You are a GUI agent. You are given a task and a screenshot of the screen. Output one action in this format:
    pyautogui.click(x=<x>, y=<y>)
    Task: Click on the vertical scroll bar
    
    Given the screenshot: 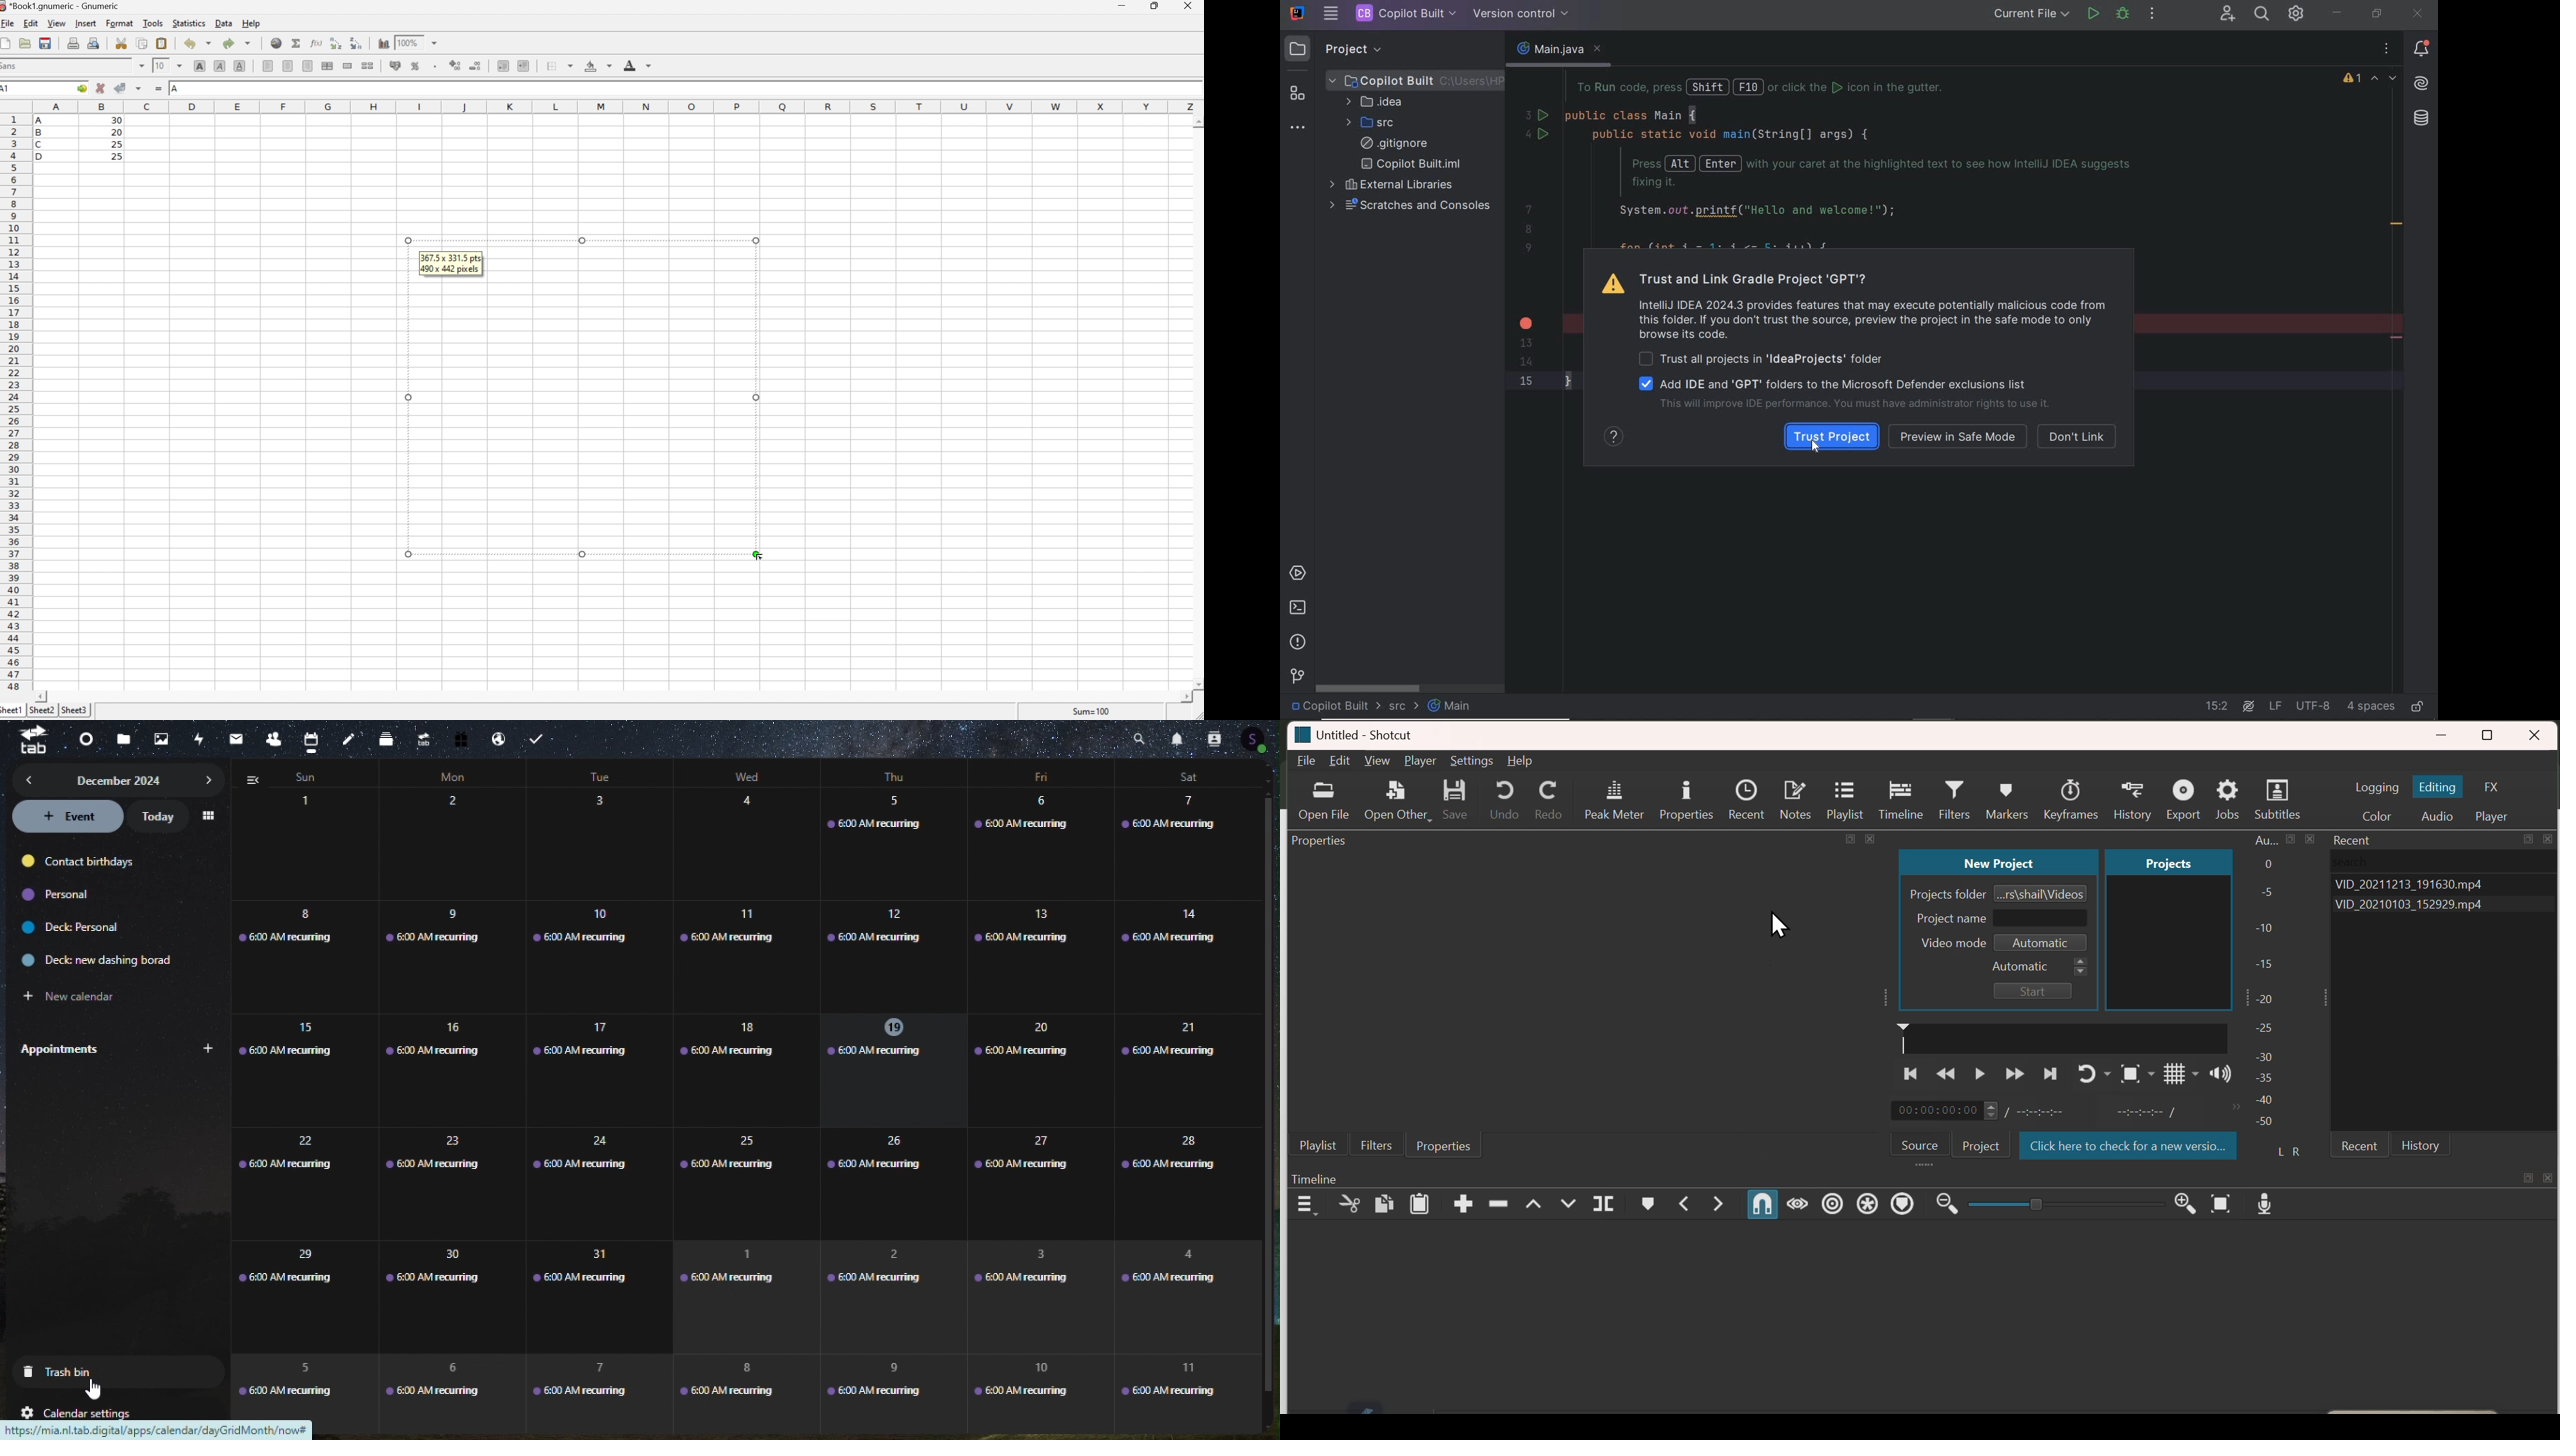 What is the action you would take?
    pyautogui.click(x=1272, y=1094)
    